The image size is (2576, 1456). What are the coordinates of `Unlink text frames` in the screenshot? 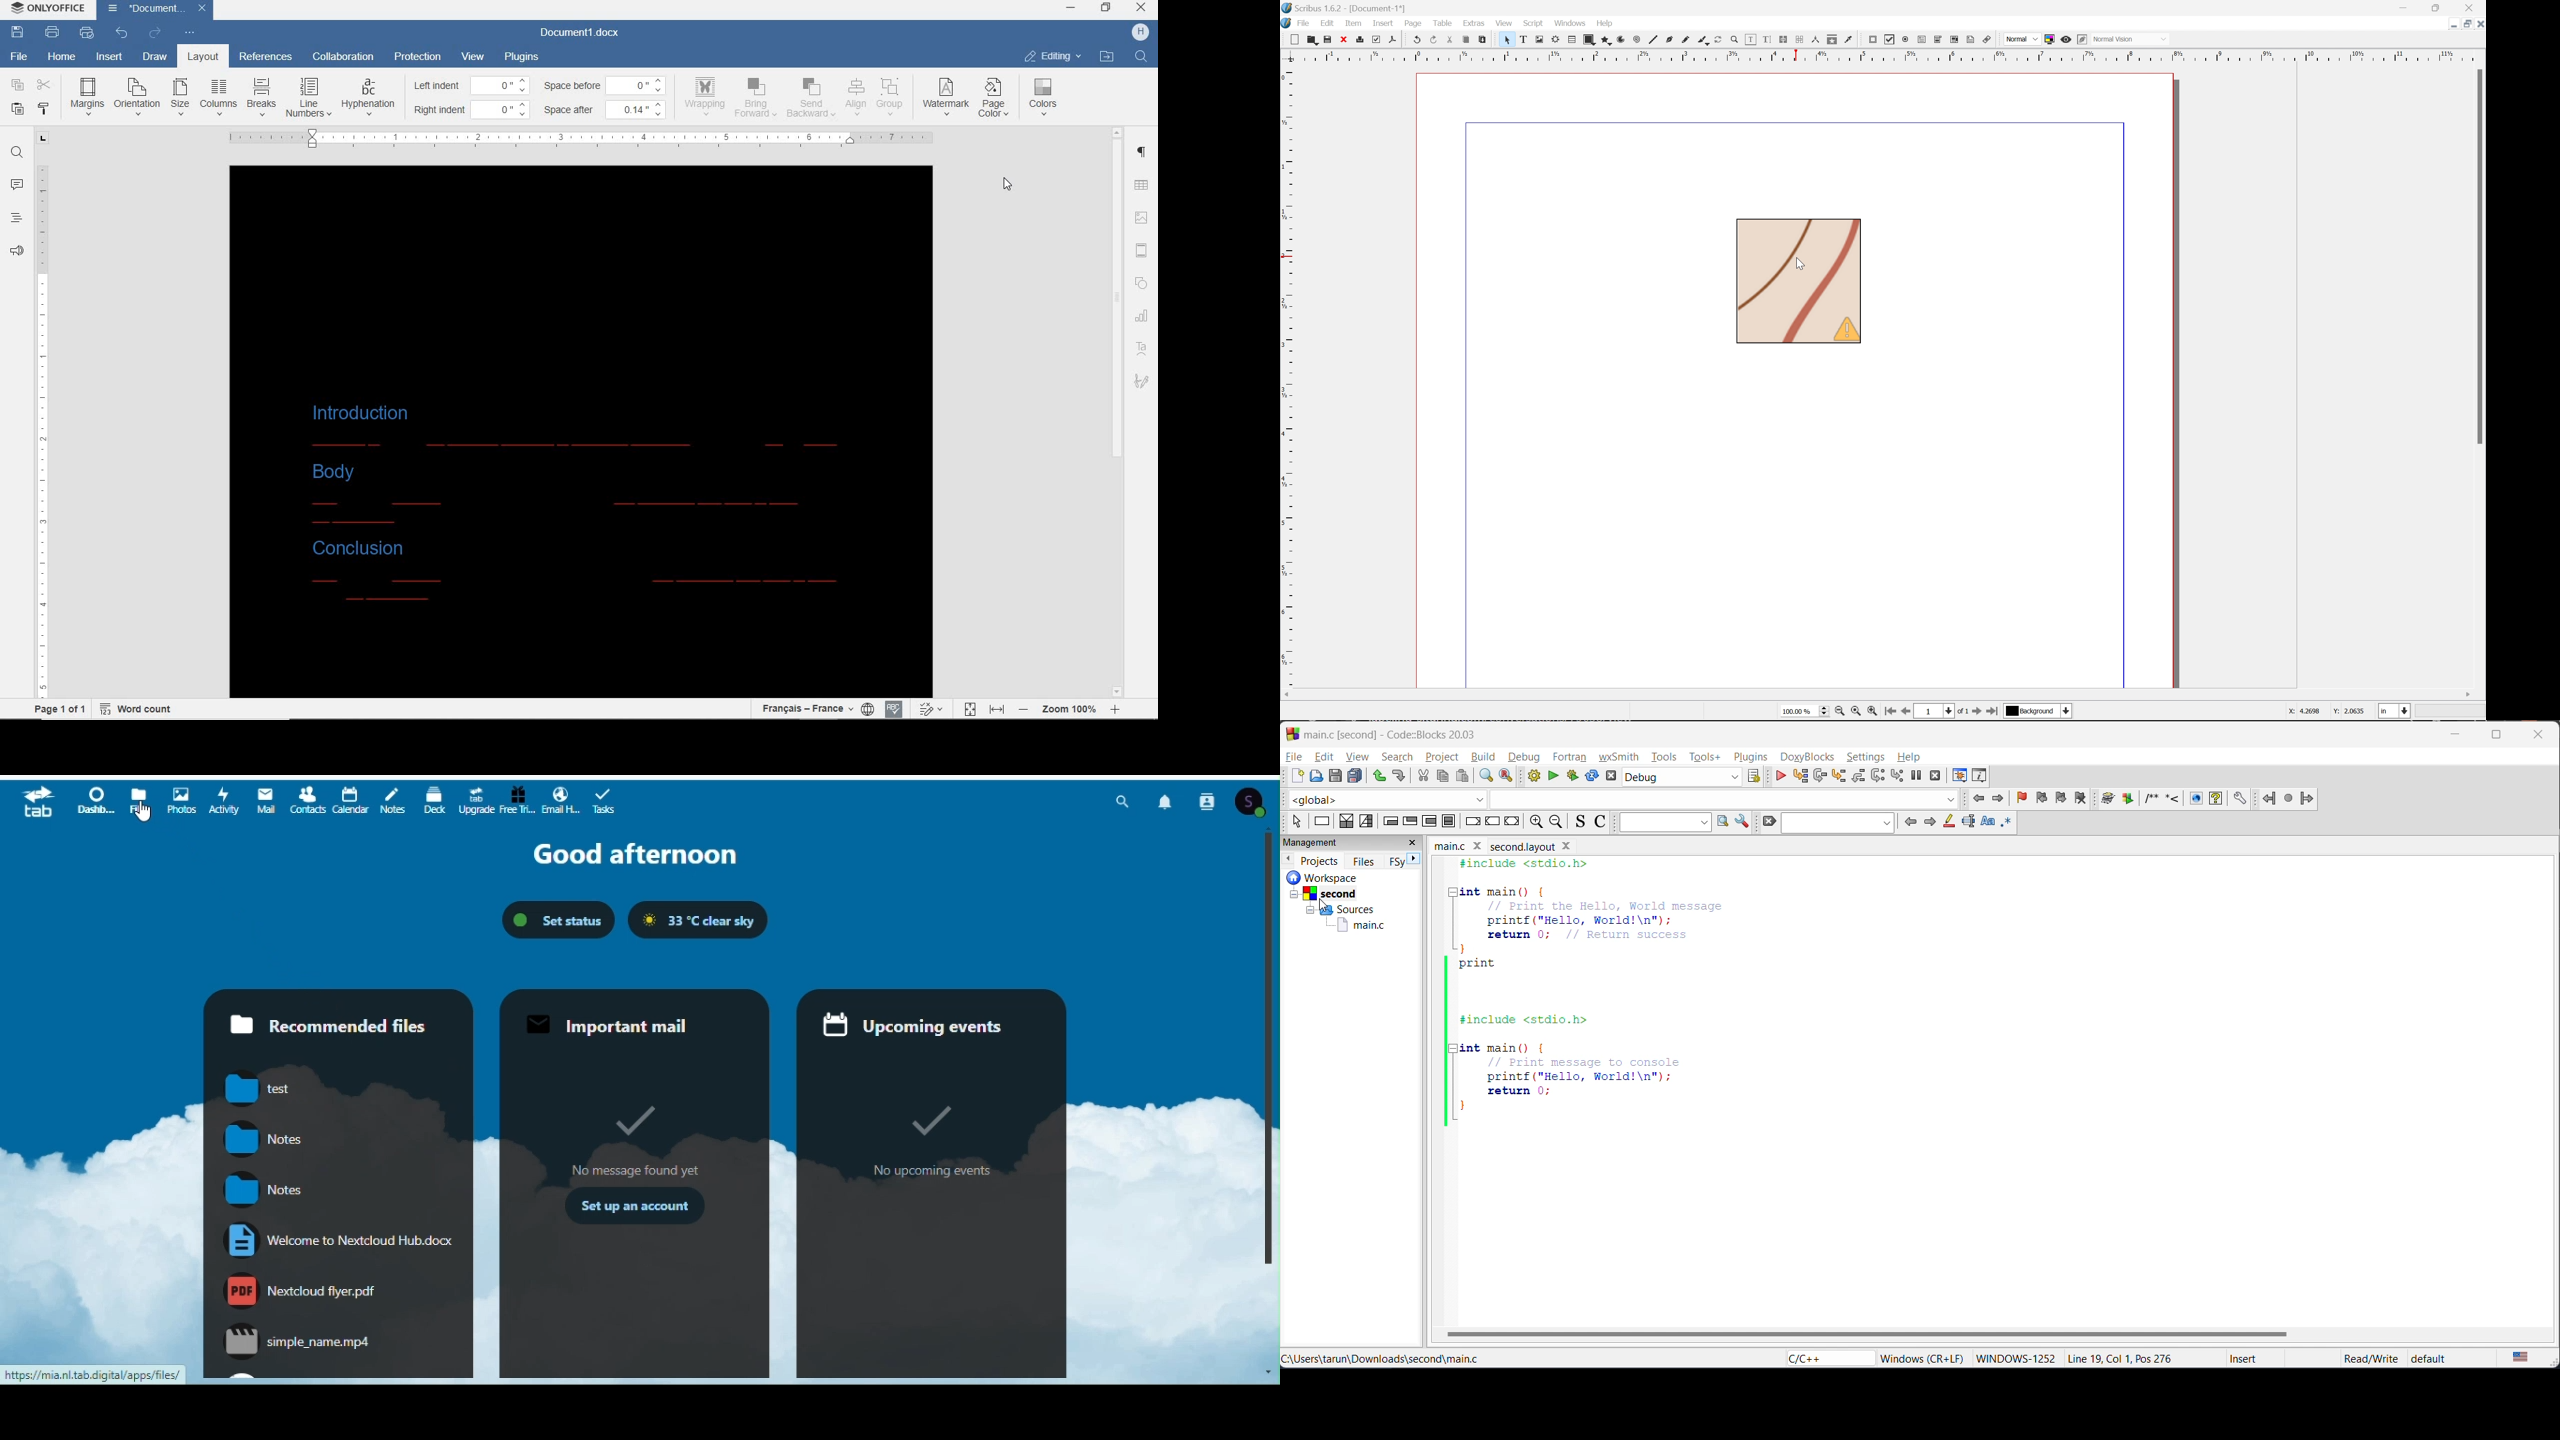 It's located at (1802, 39).